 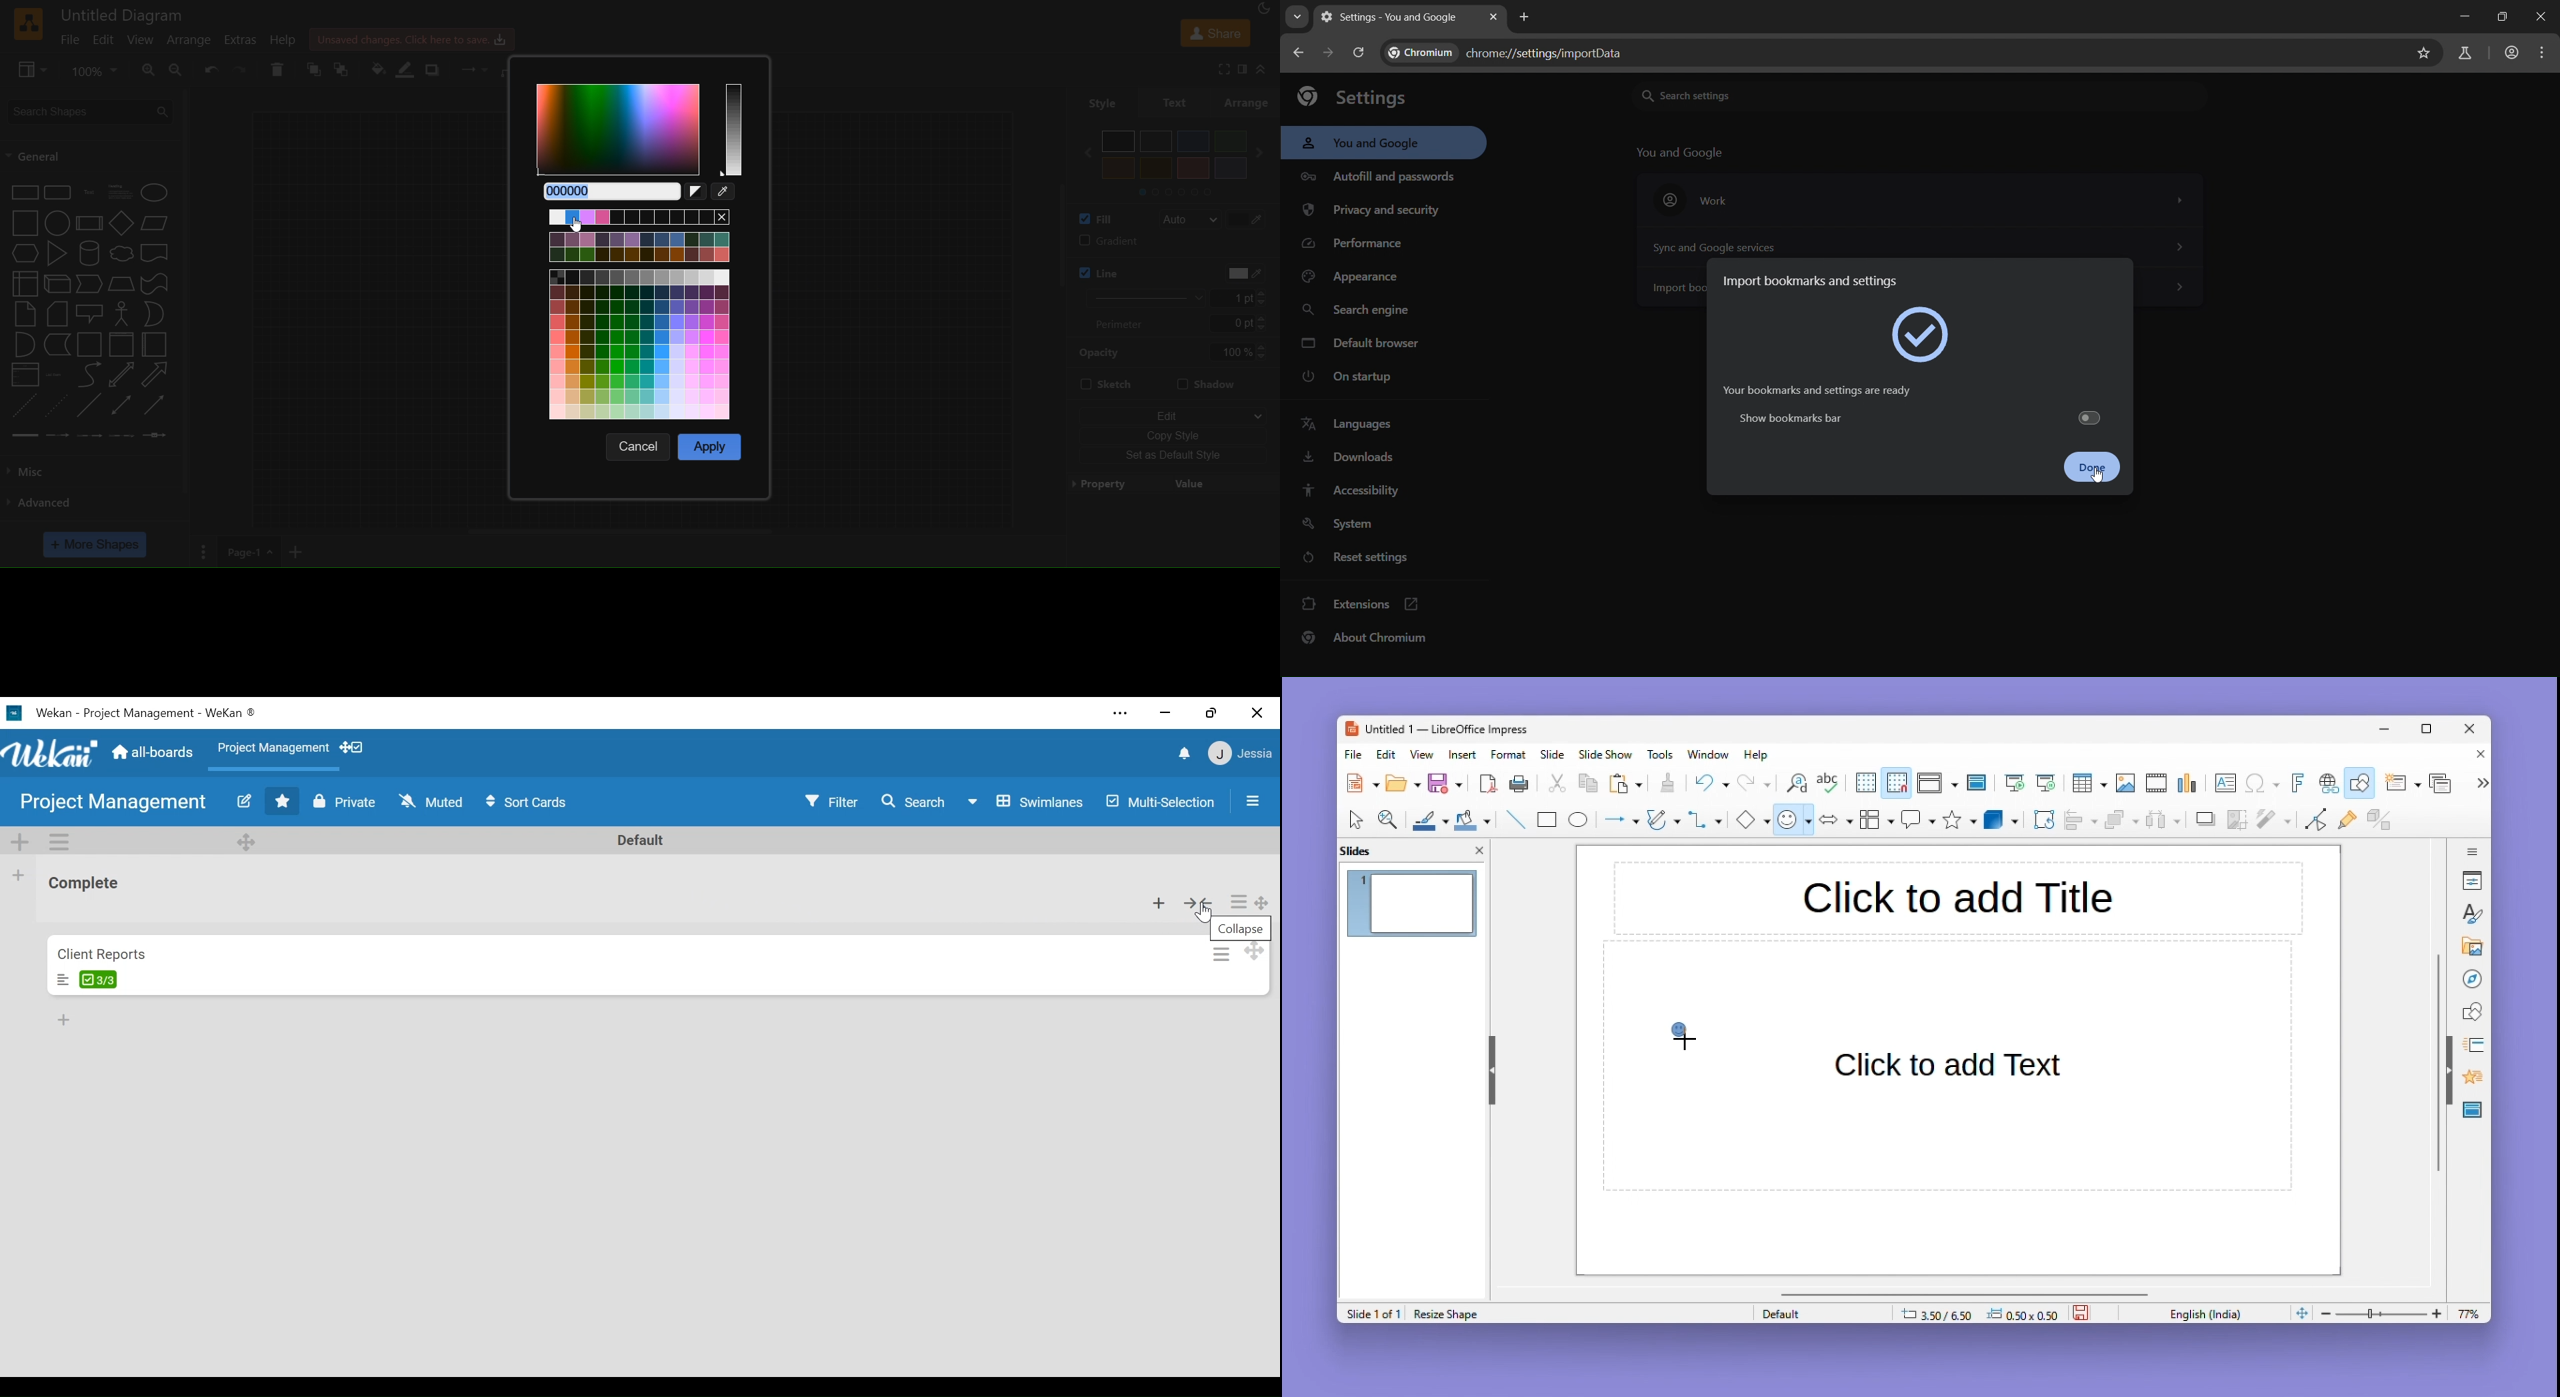 I want to click on tape, so click(x=157, y=283).